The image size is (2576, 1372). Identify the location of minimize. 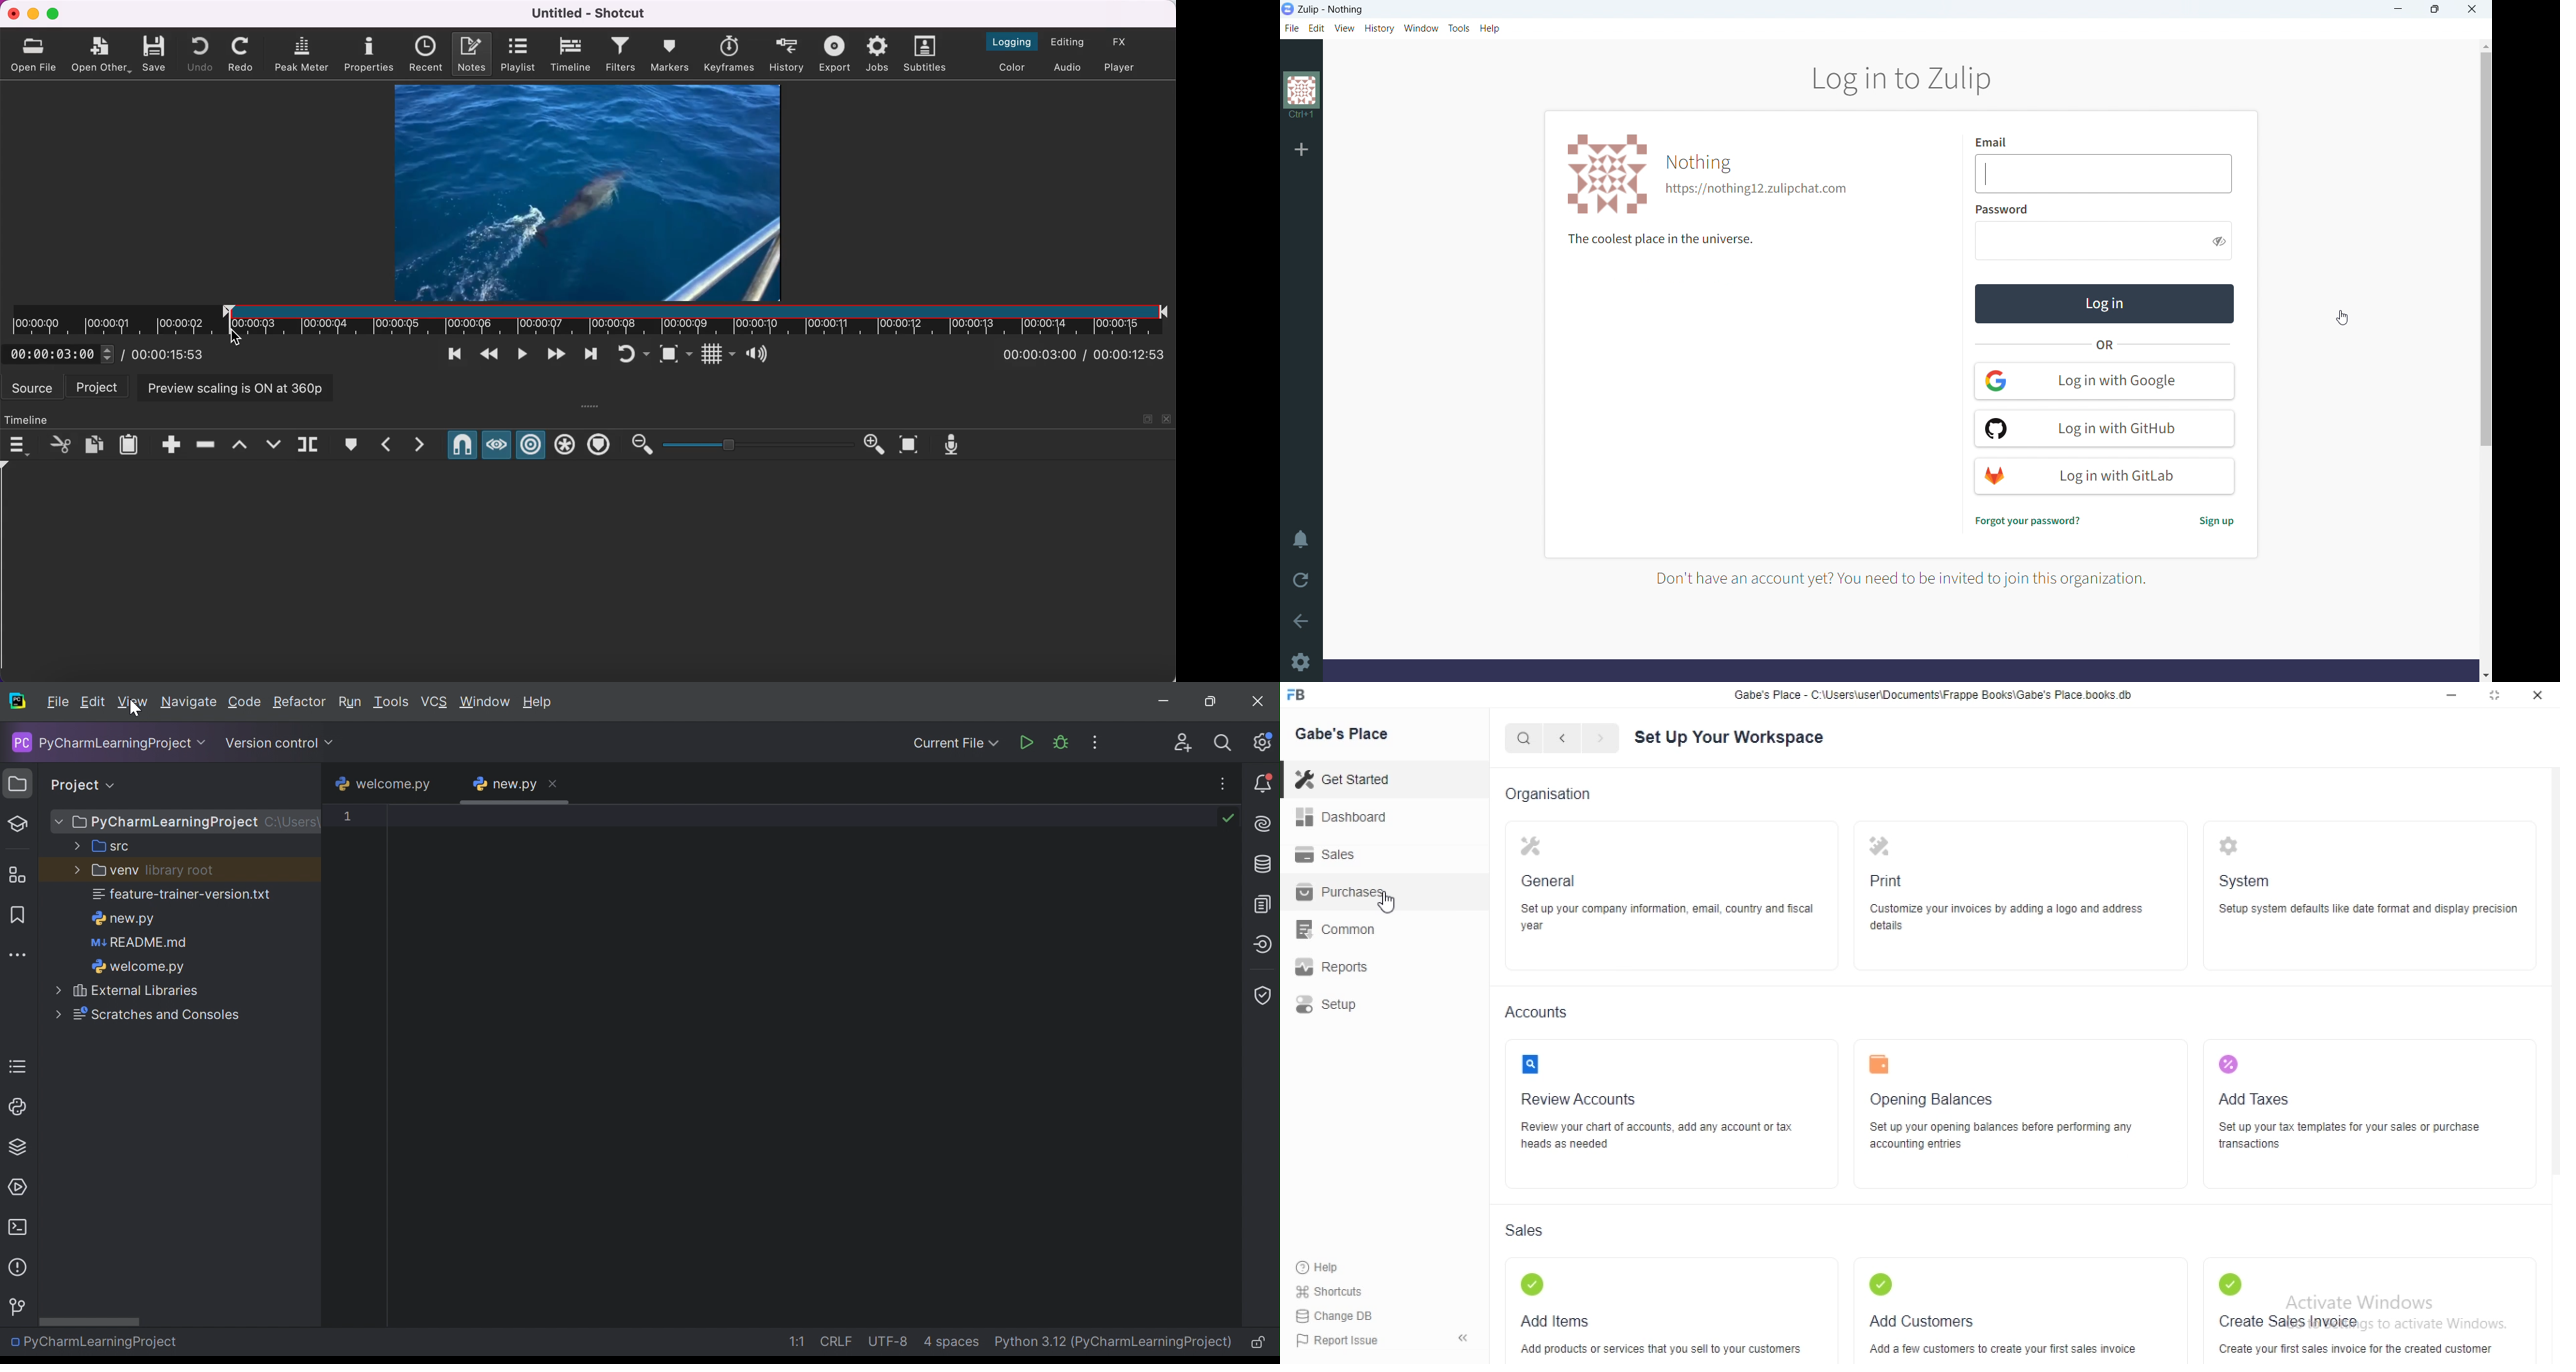
(2398, 9).